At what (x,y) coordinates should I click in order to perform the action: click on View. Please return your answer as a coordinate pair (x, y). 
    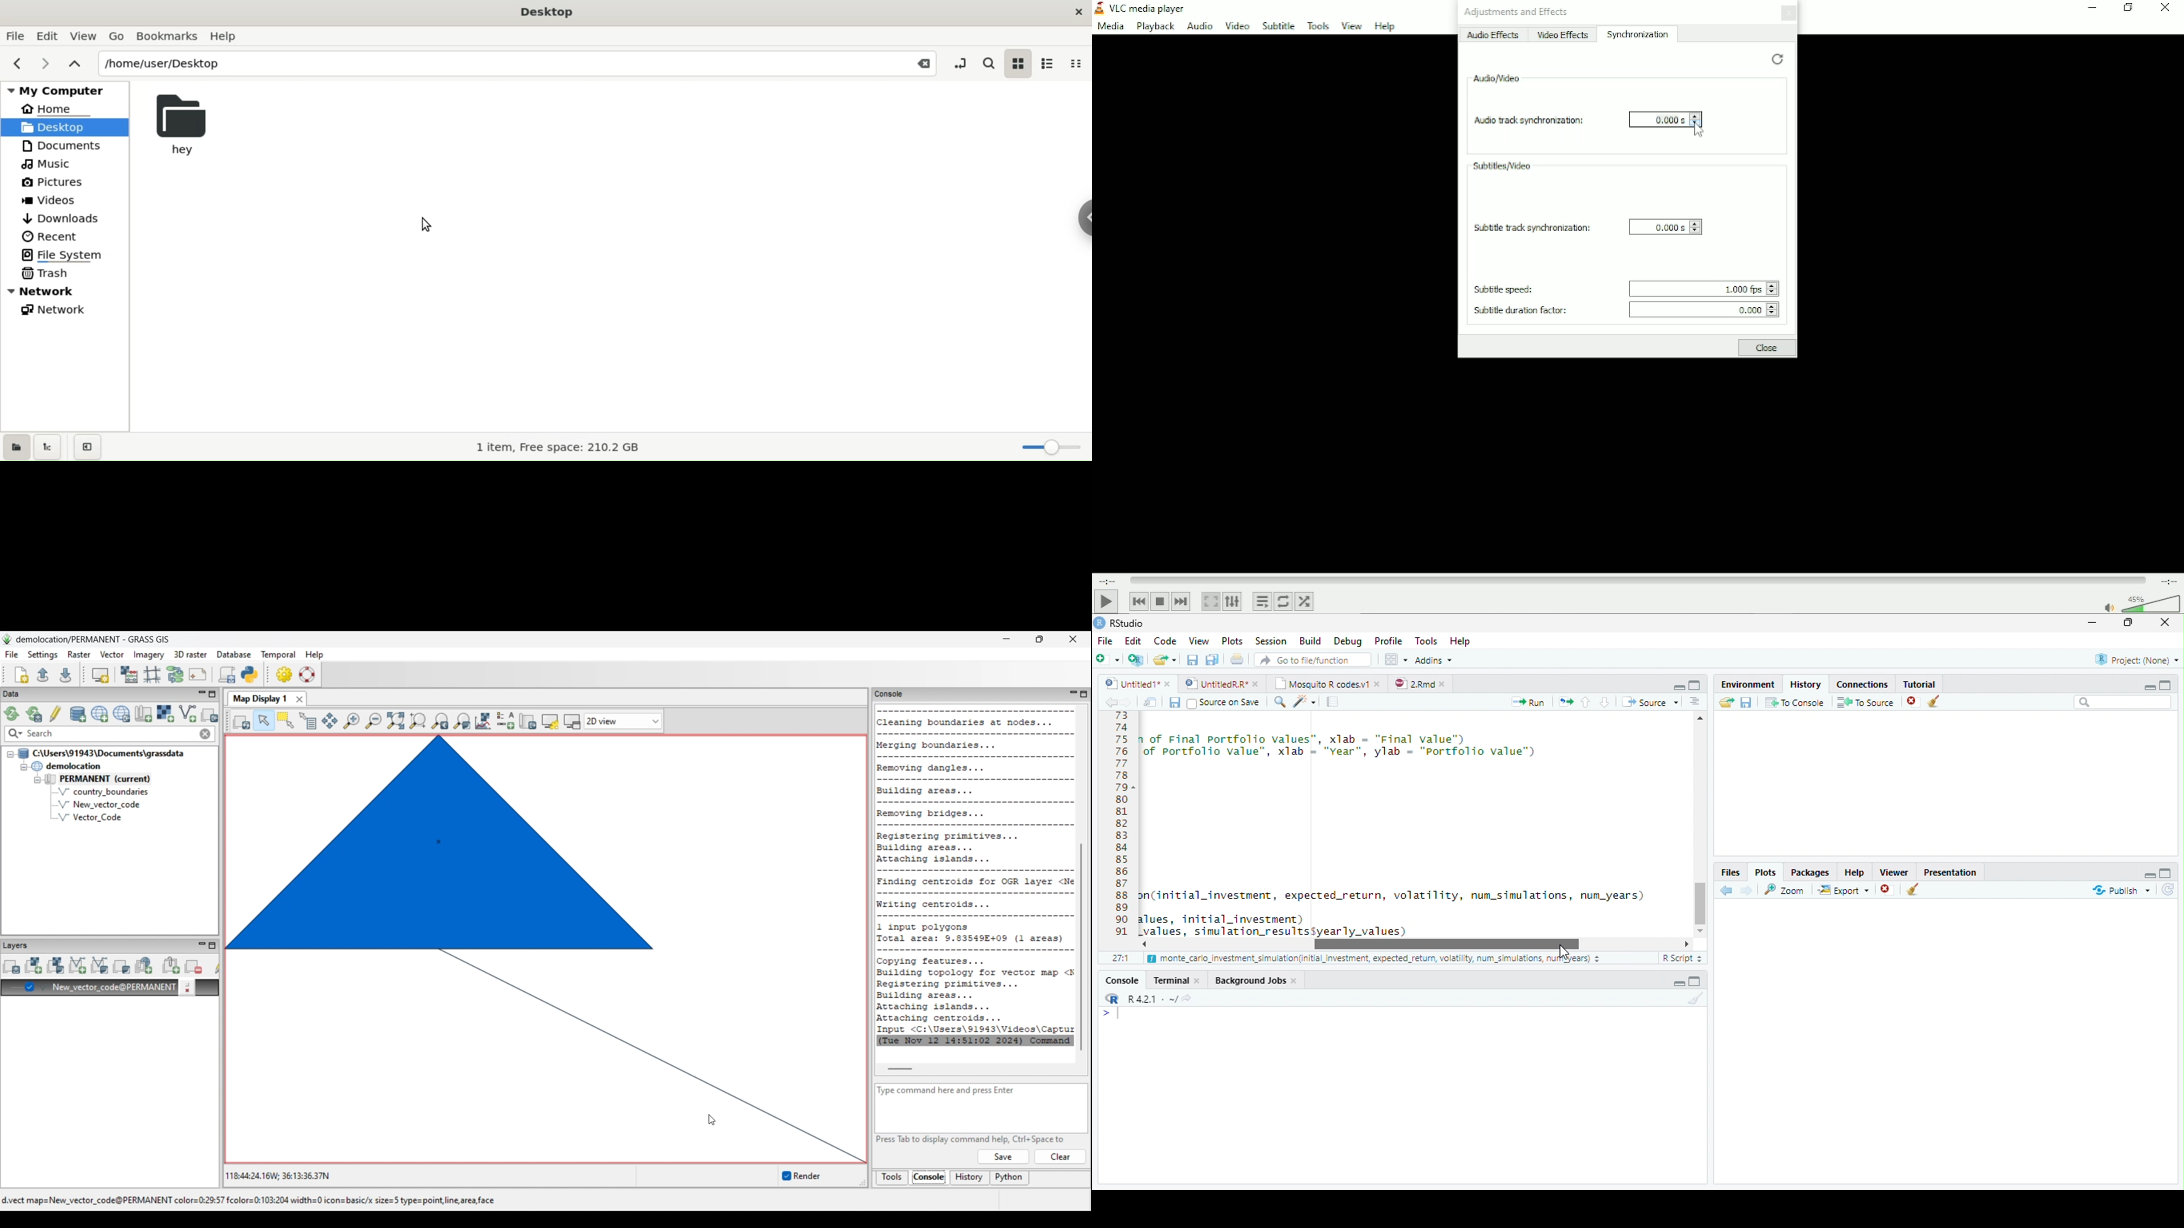
    Looking at the image, I should click on (1198, 640).